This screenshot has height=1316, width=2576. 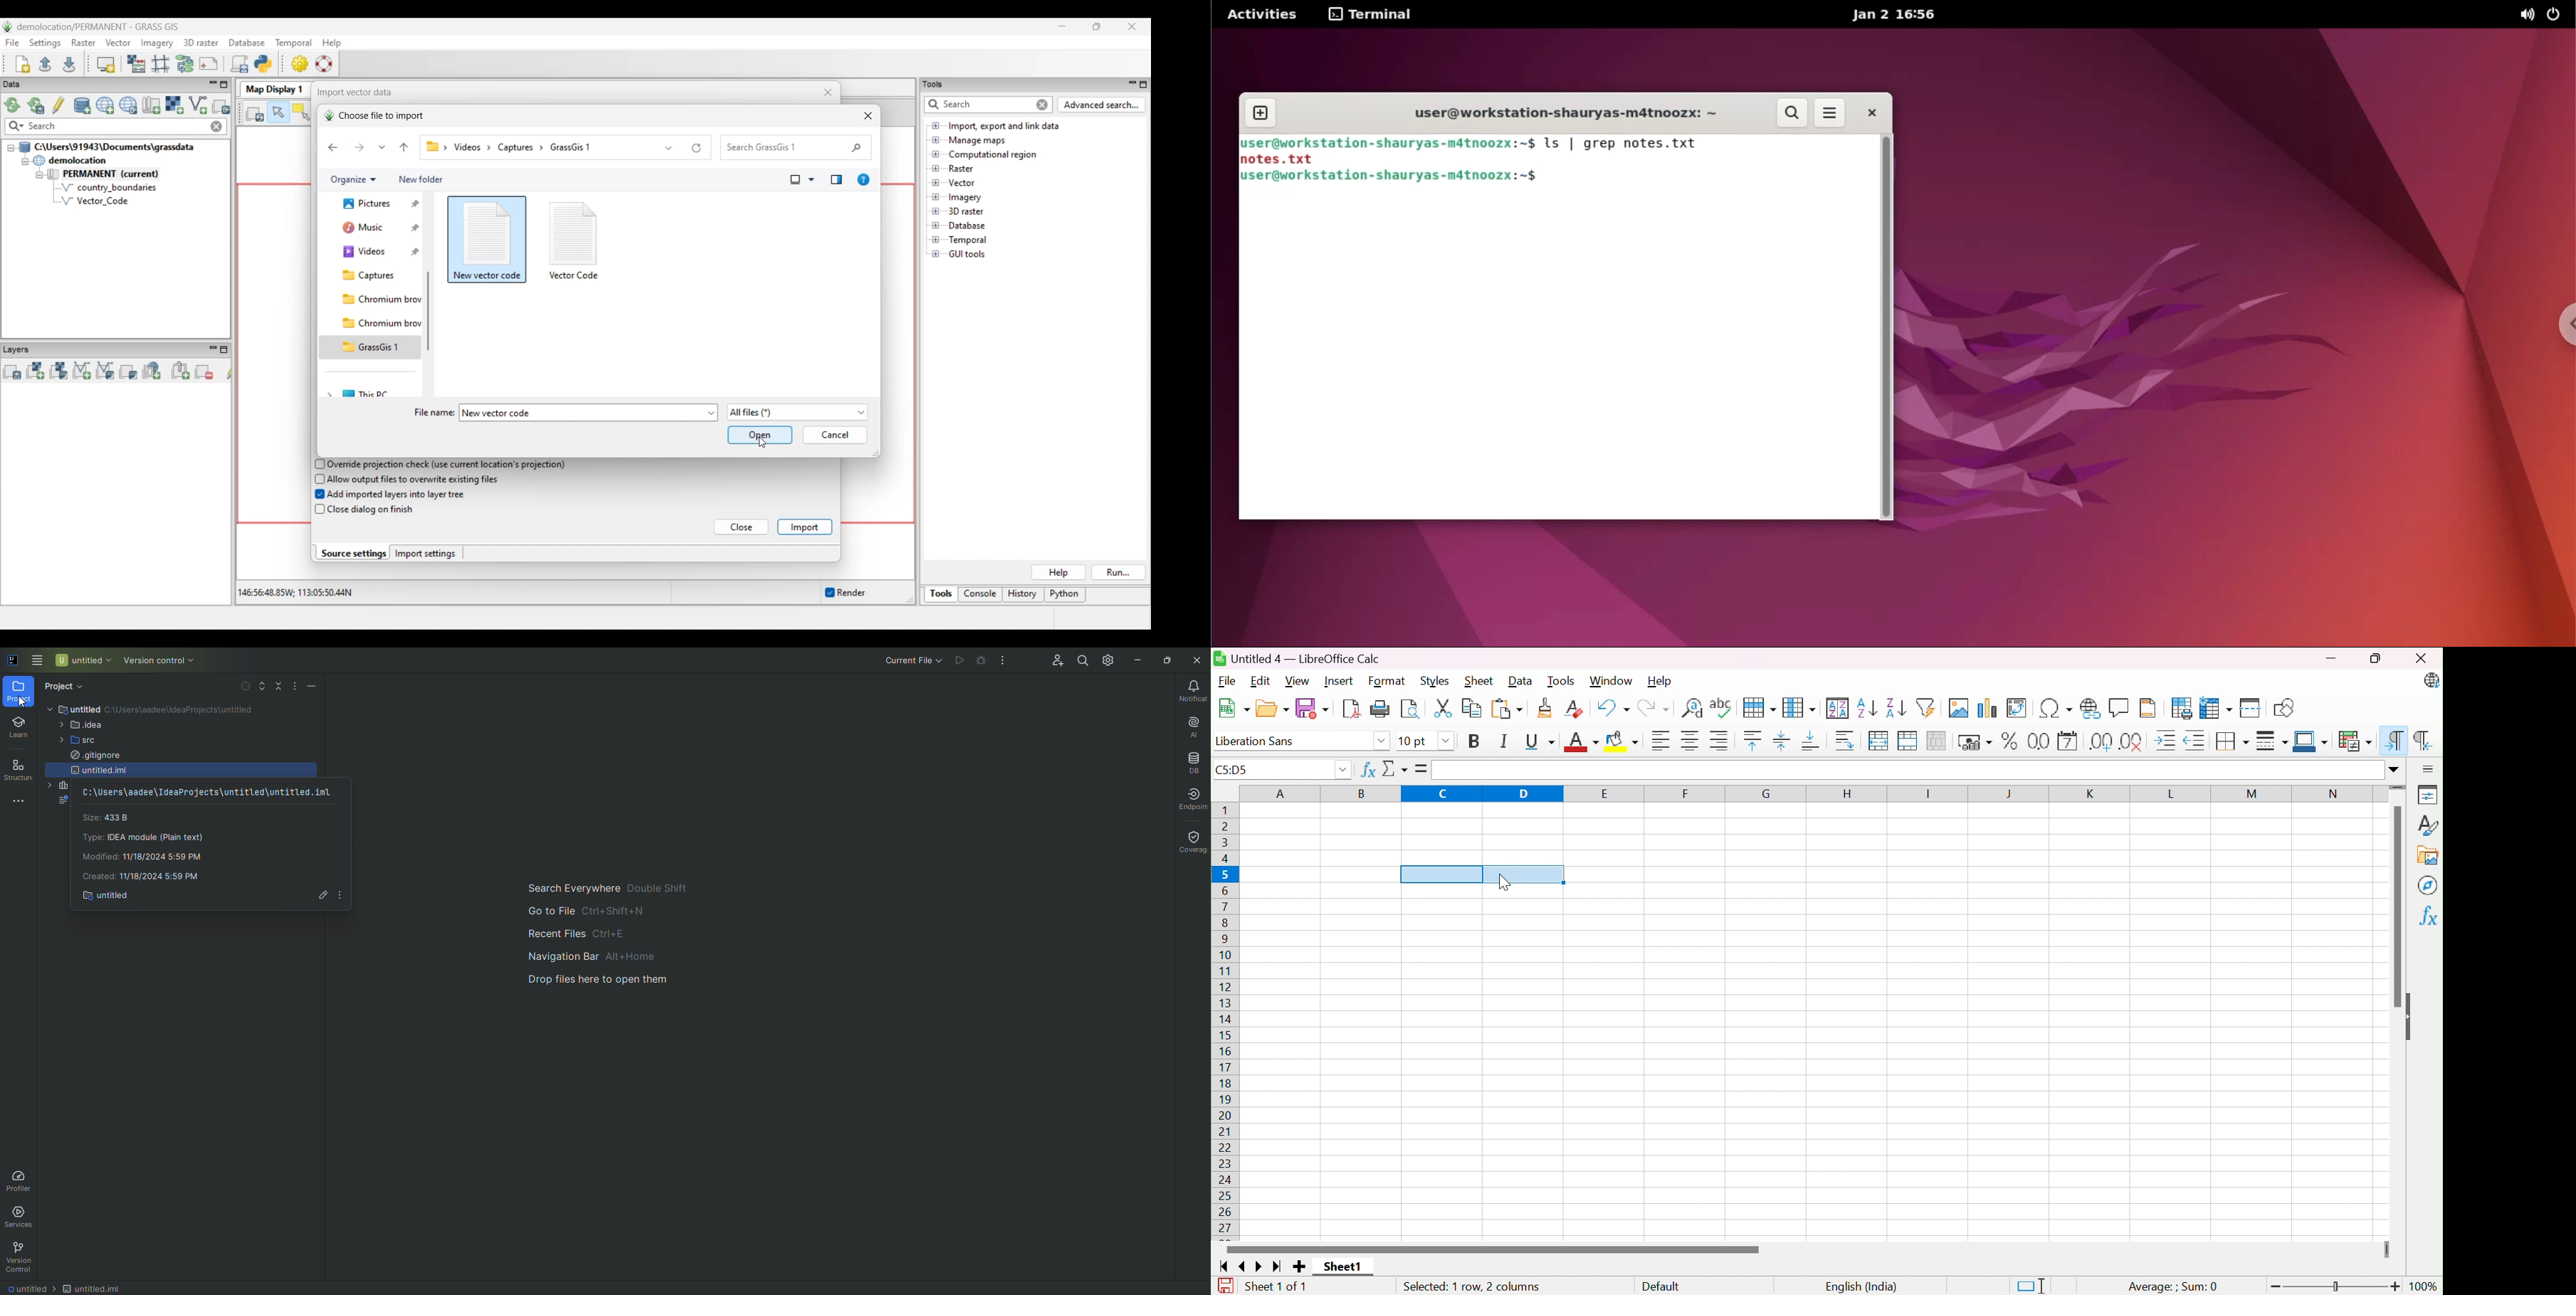 I want to click on Profiler, so click(x=25, y=1180).